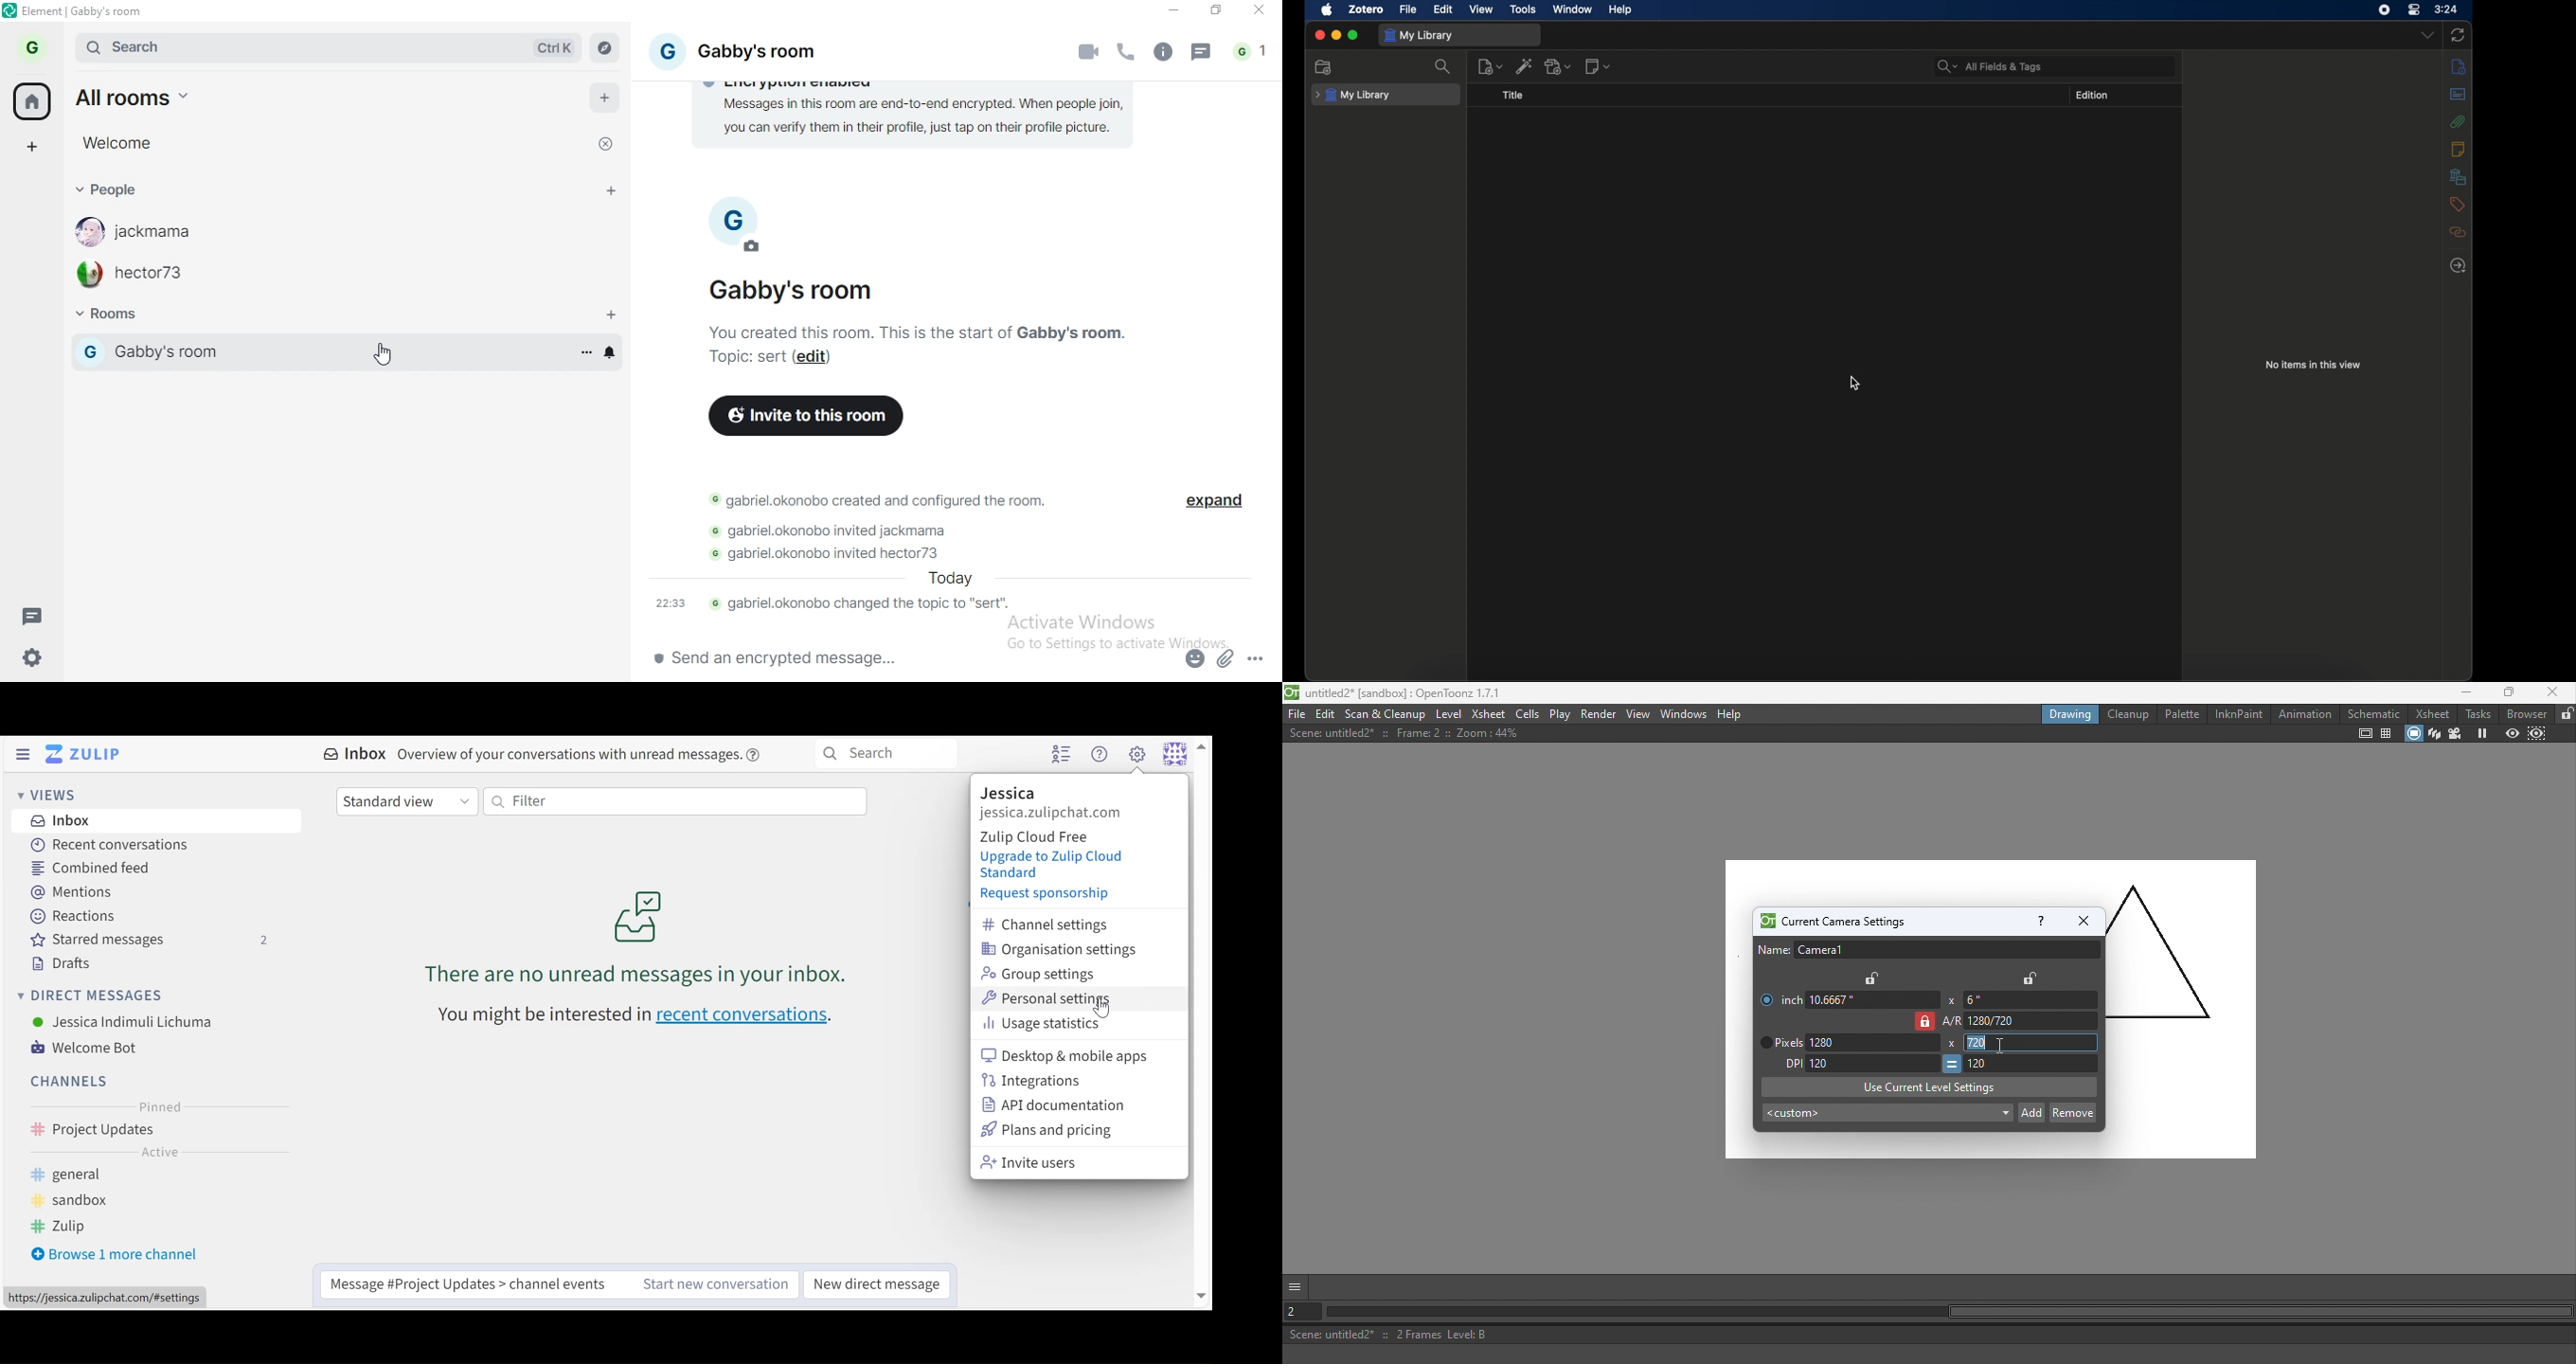  I want to click on search bar, so click(234, 47).